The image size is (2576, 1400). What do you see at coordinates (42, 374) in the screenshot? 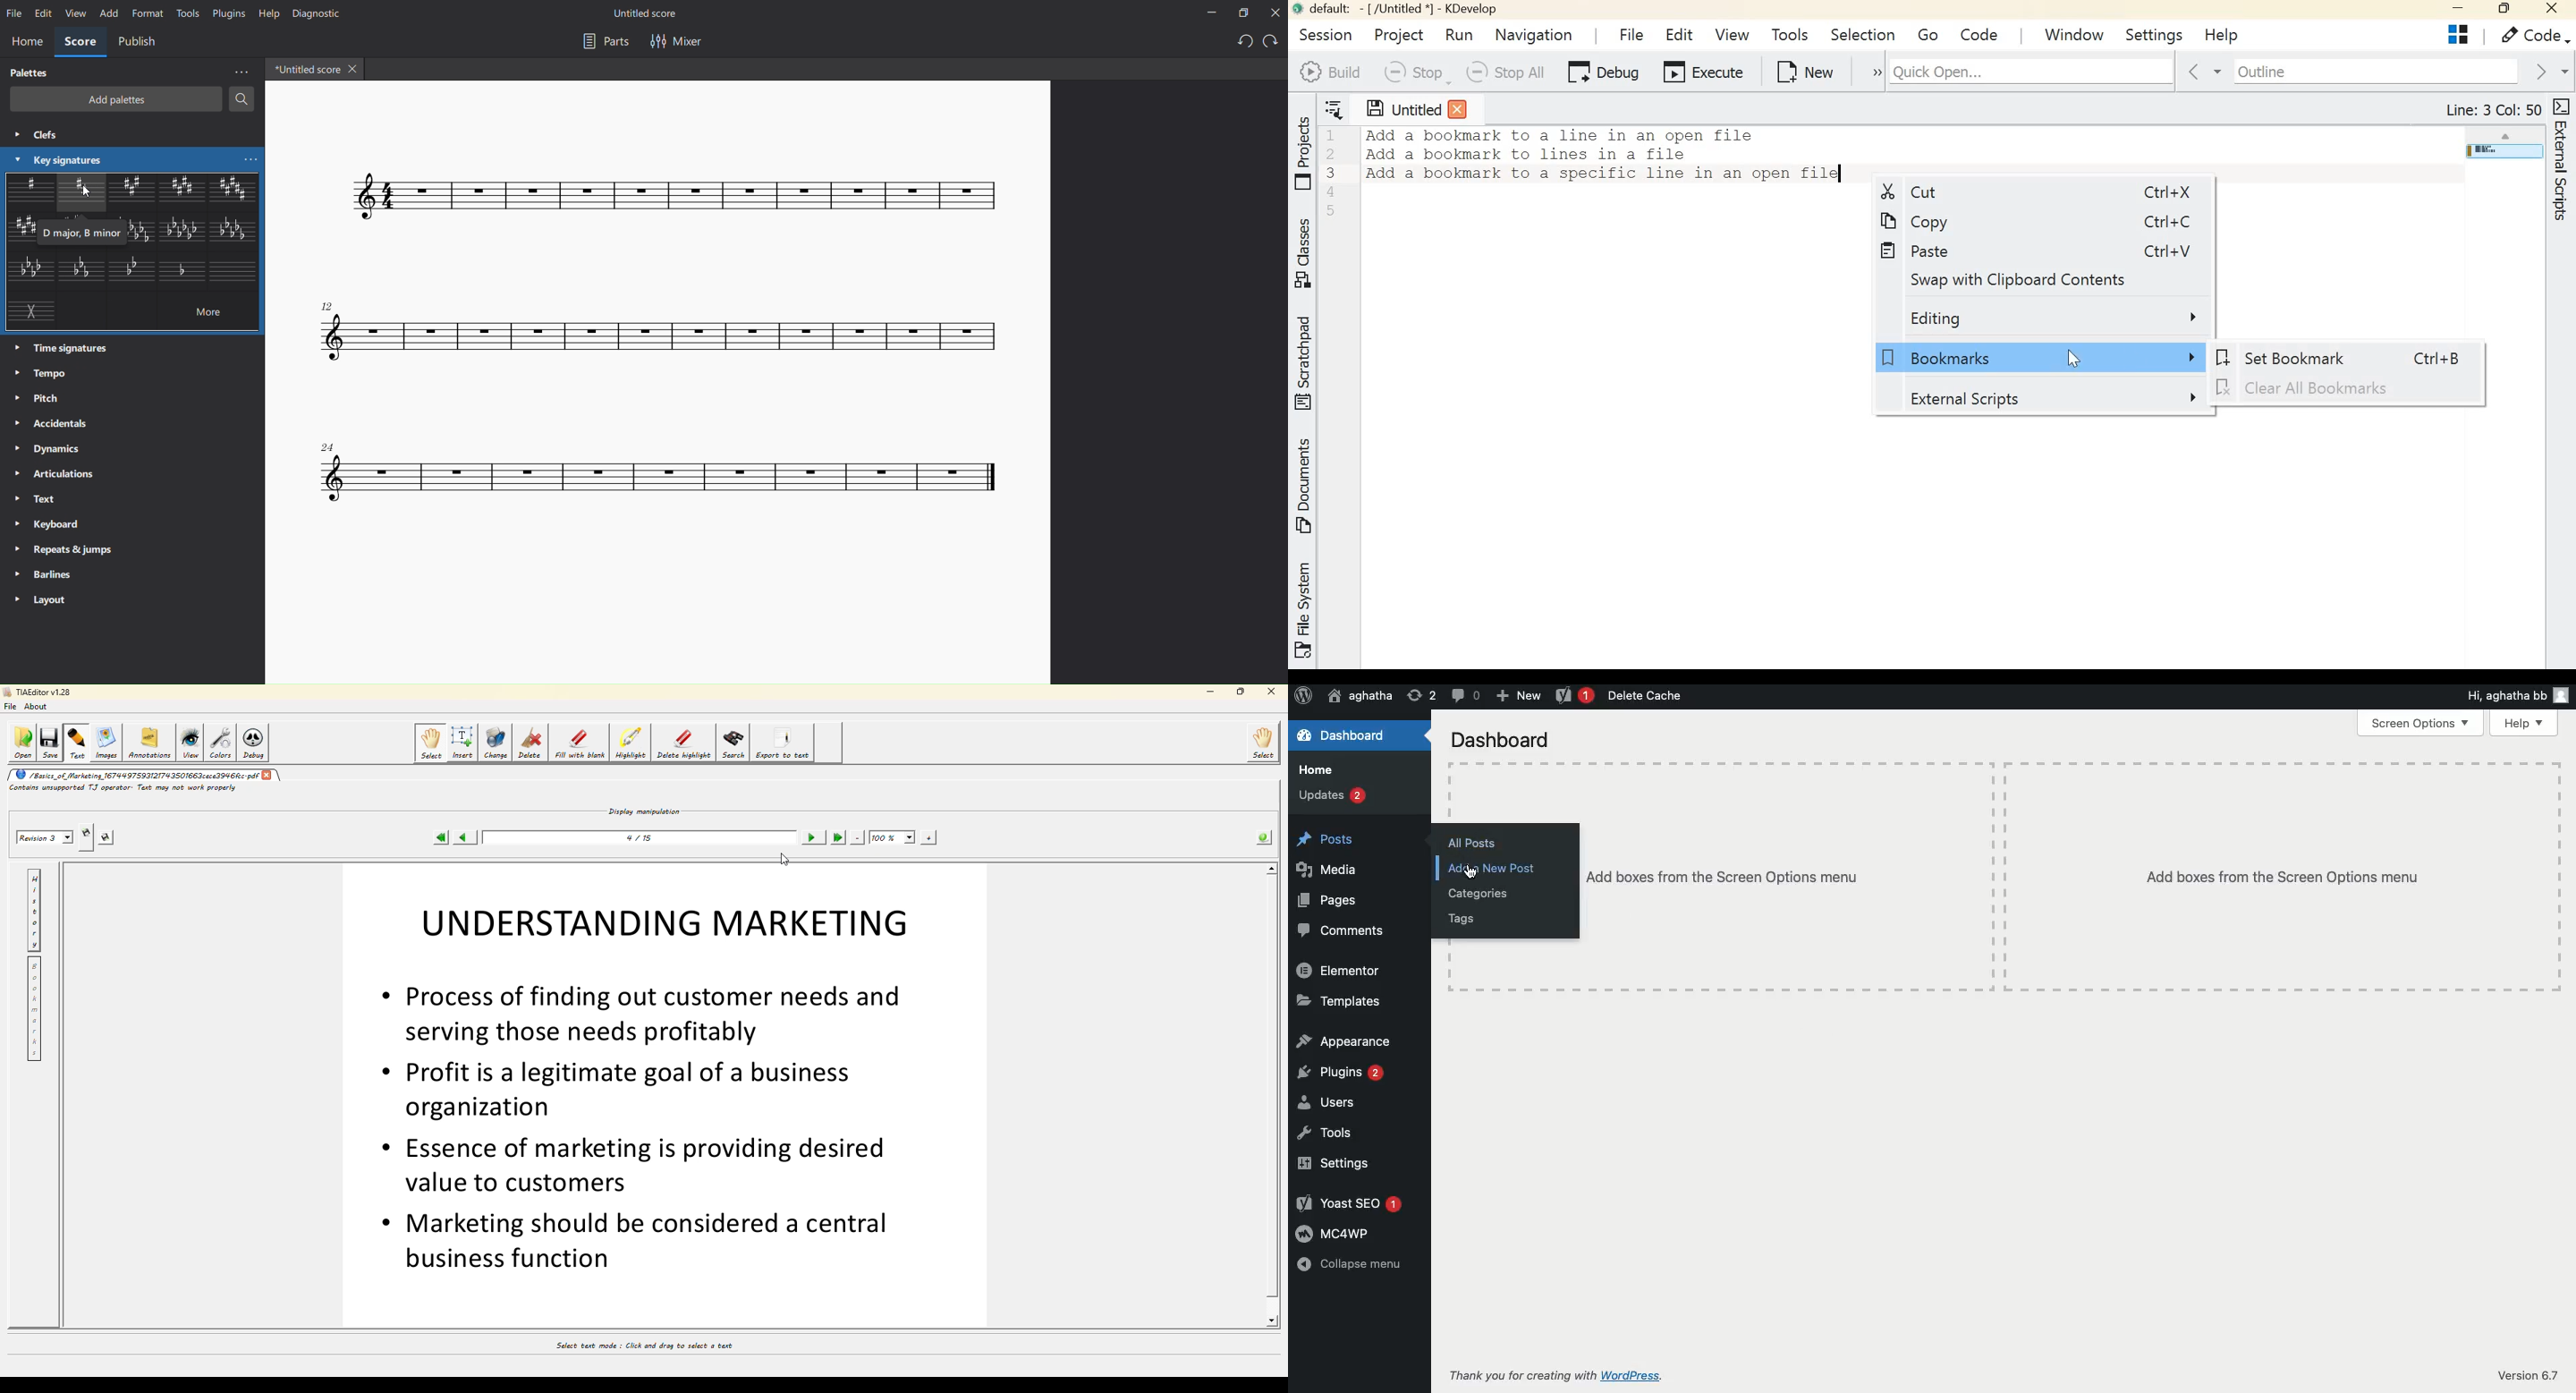
I see `tempo` at bounding box center [42, 374].